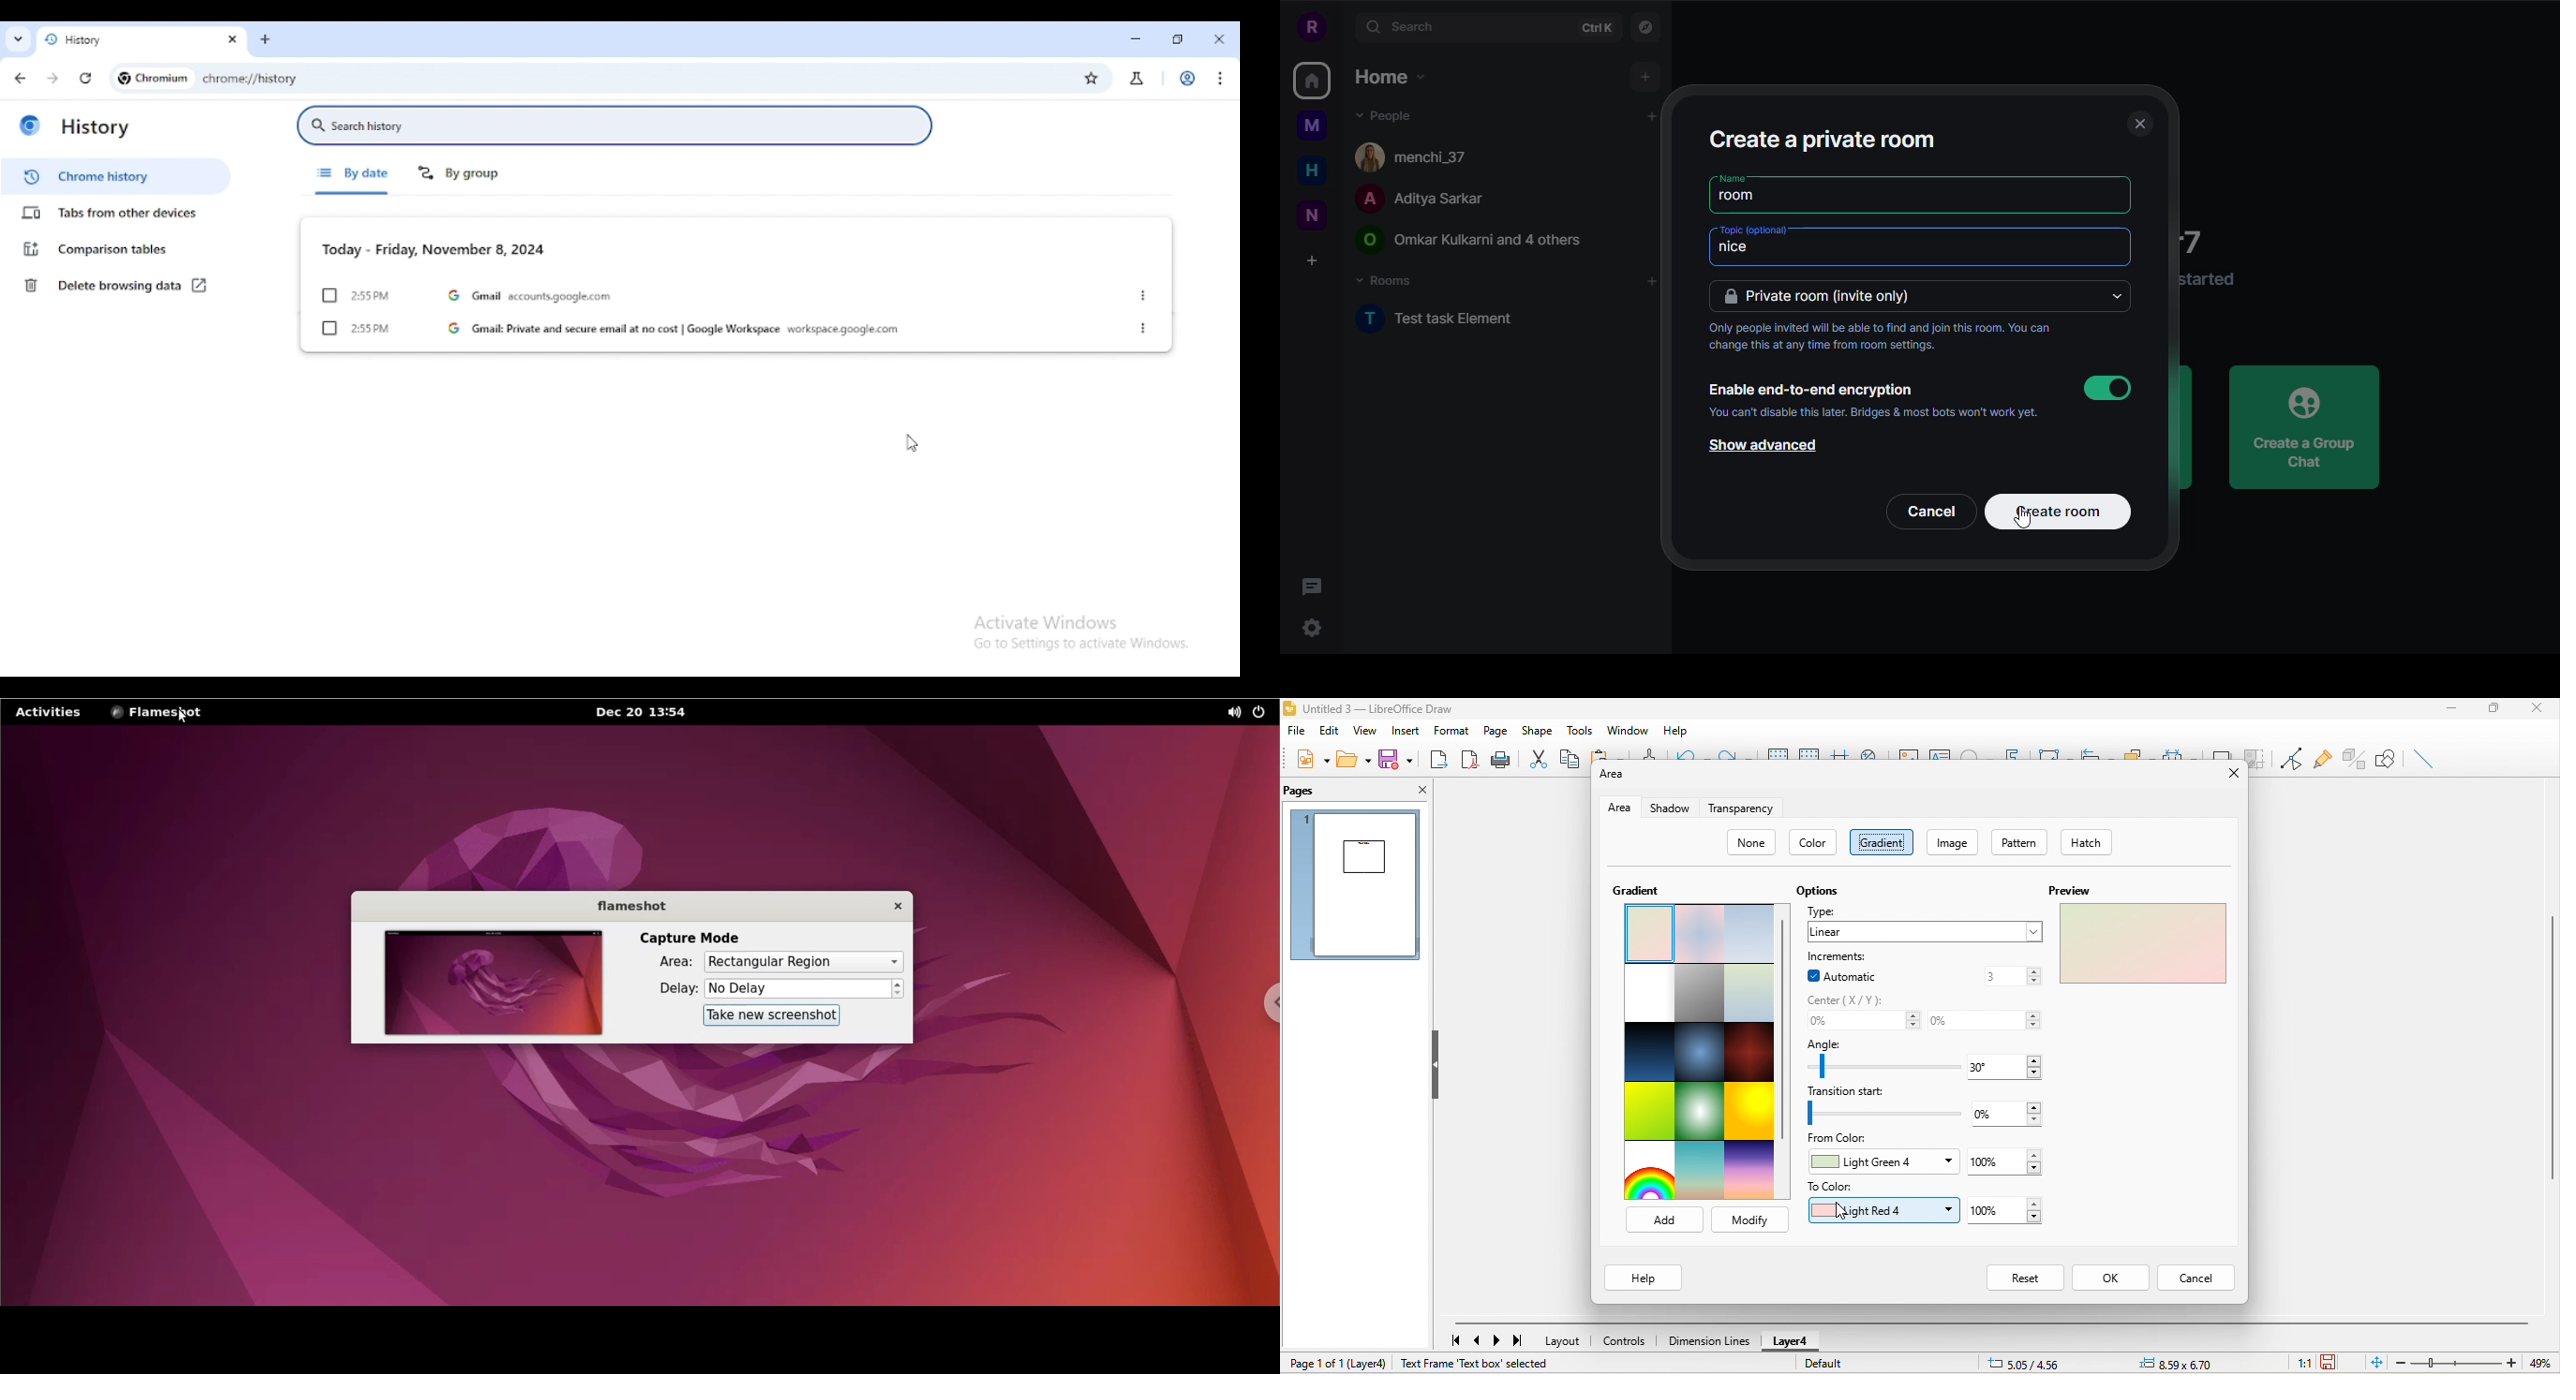 This screenshot has width=2576, height=1400. What do you see at coordinates (31, 126) in the screenshot?
I see `logo` at bounding box center [31, 126].